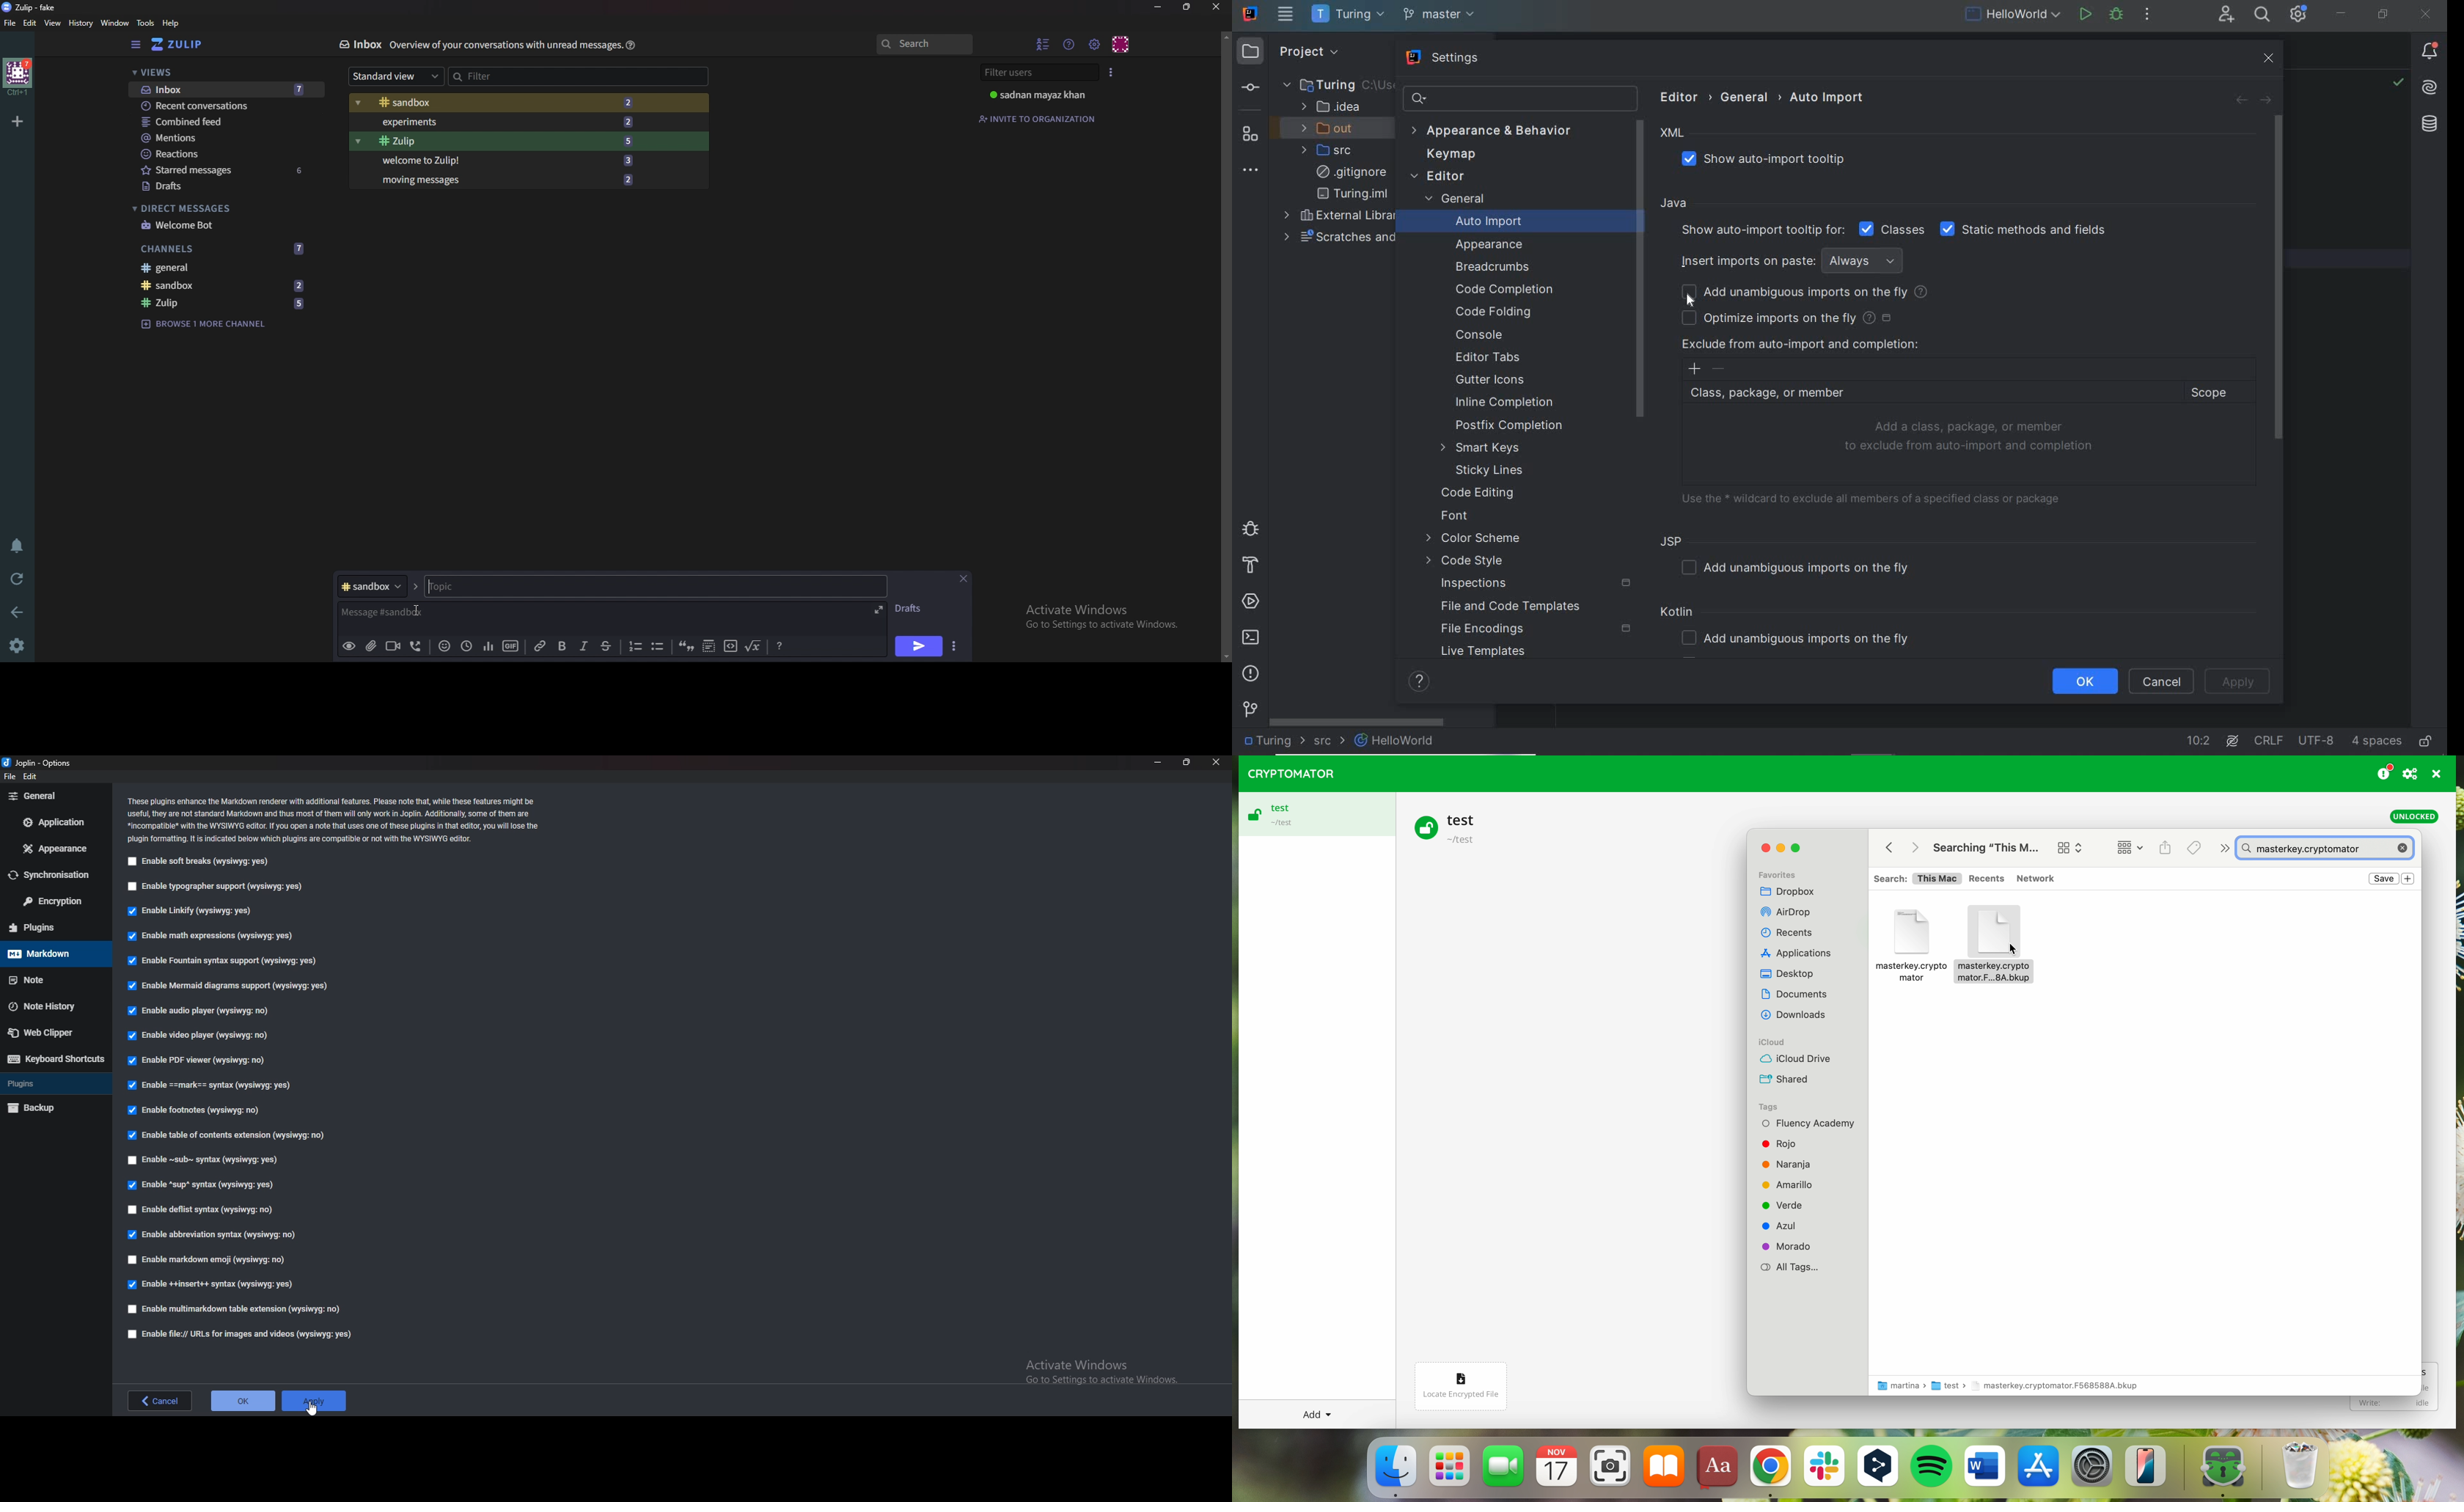 This screenshot has height=1512, width=2464. I want to click on Enable soft breaks, so click(201, 862).